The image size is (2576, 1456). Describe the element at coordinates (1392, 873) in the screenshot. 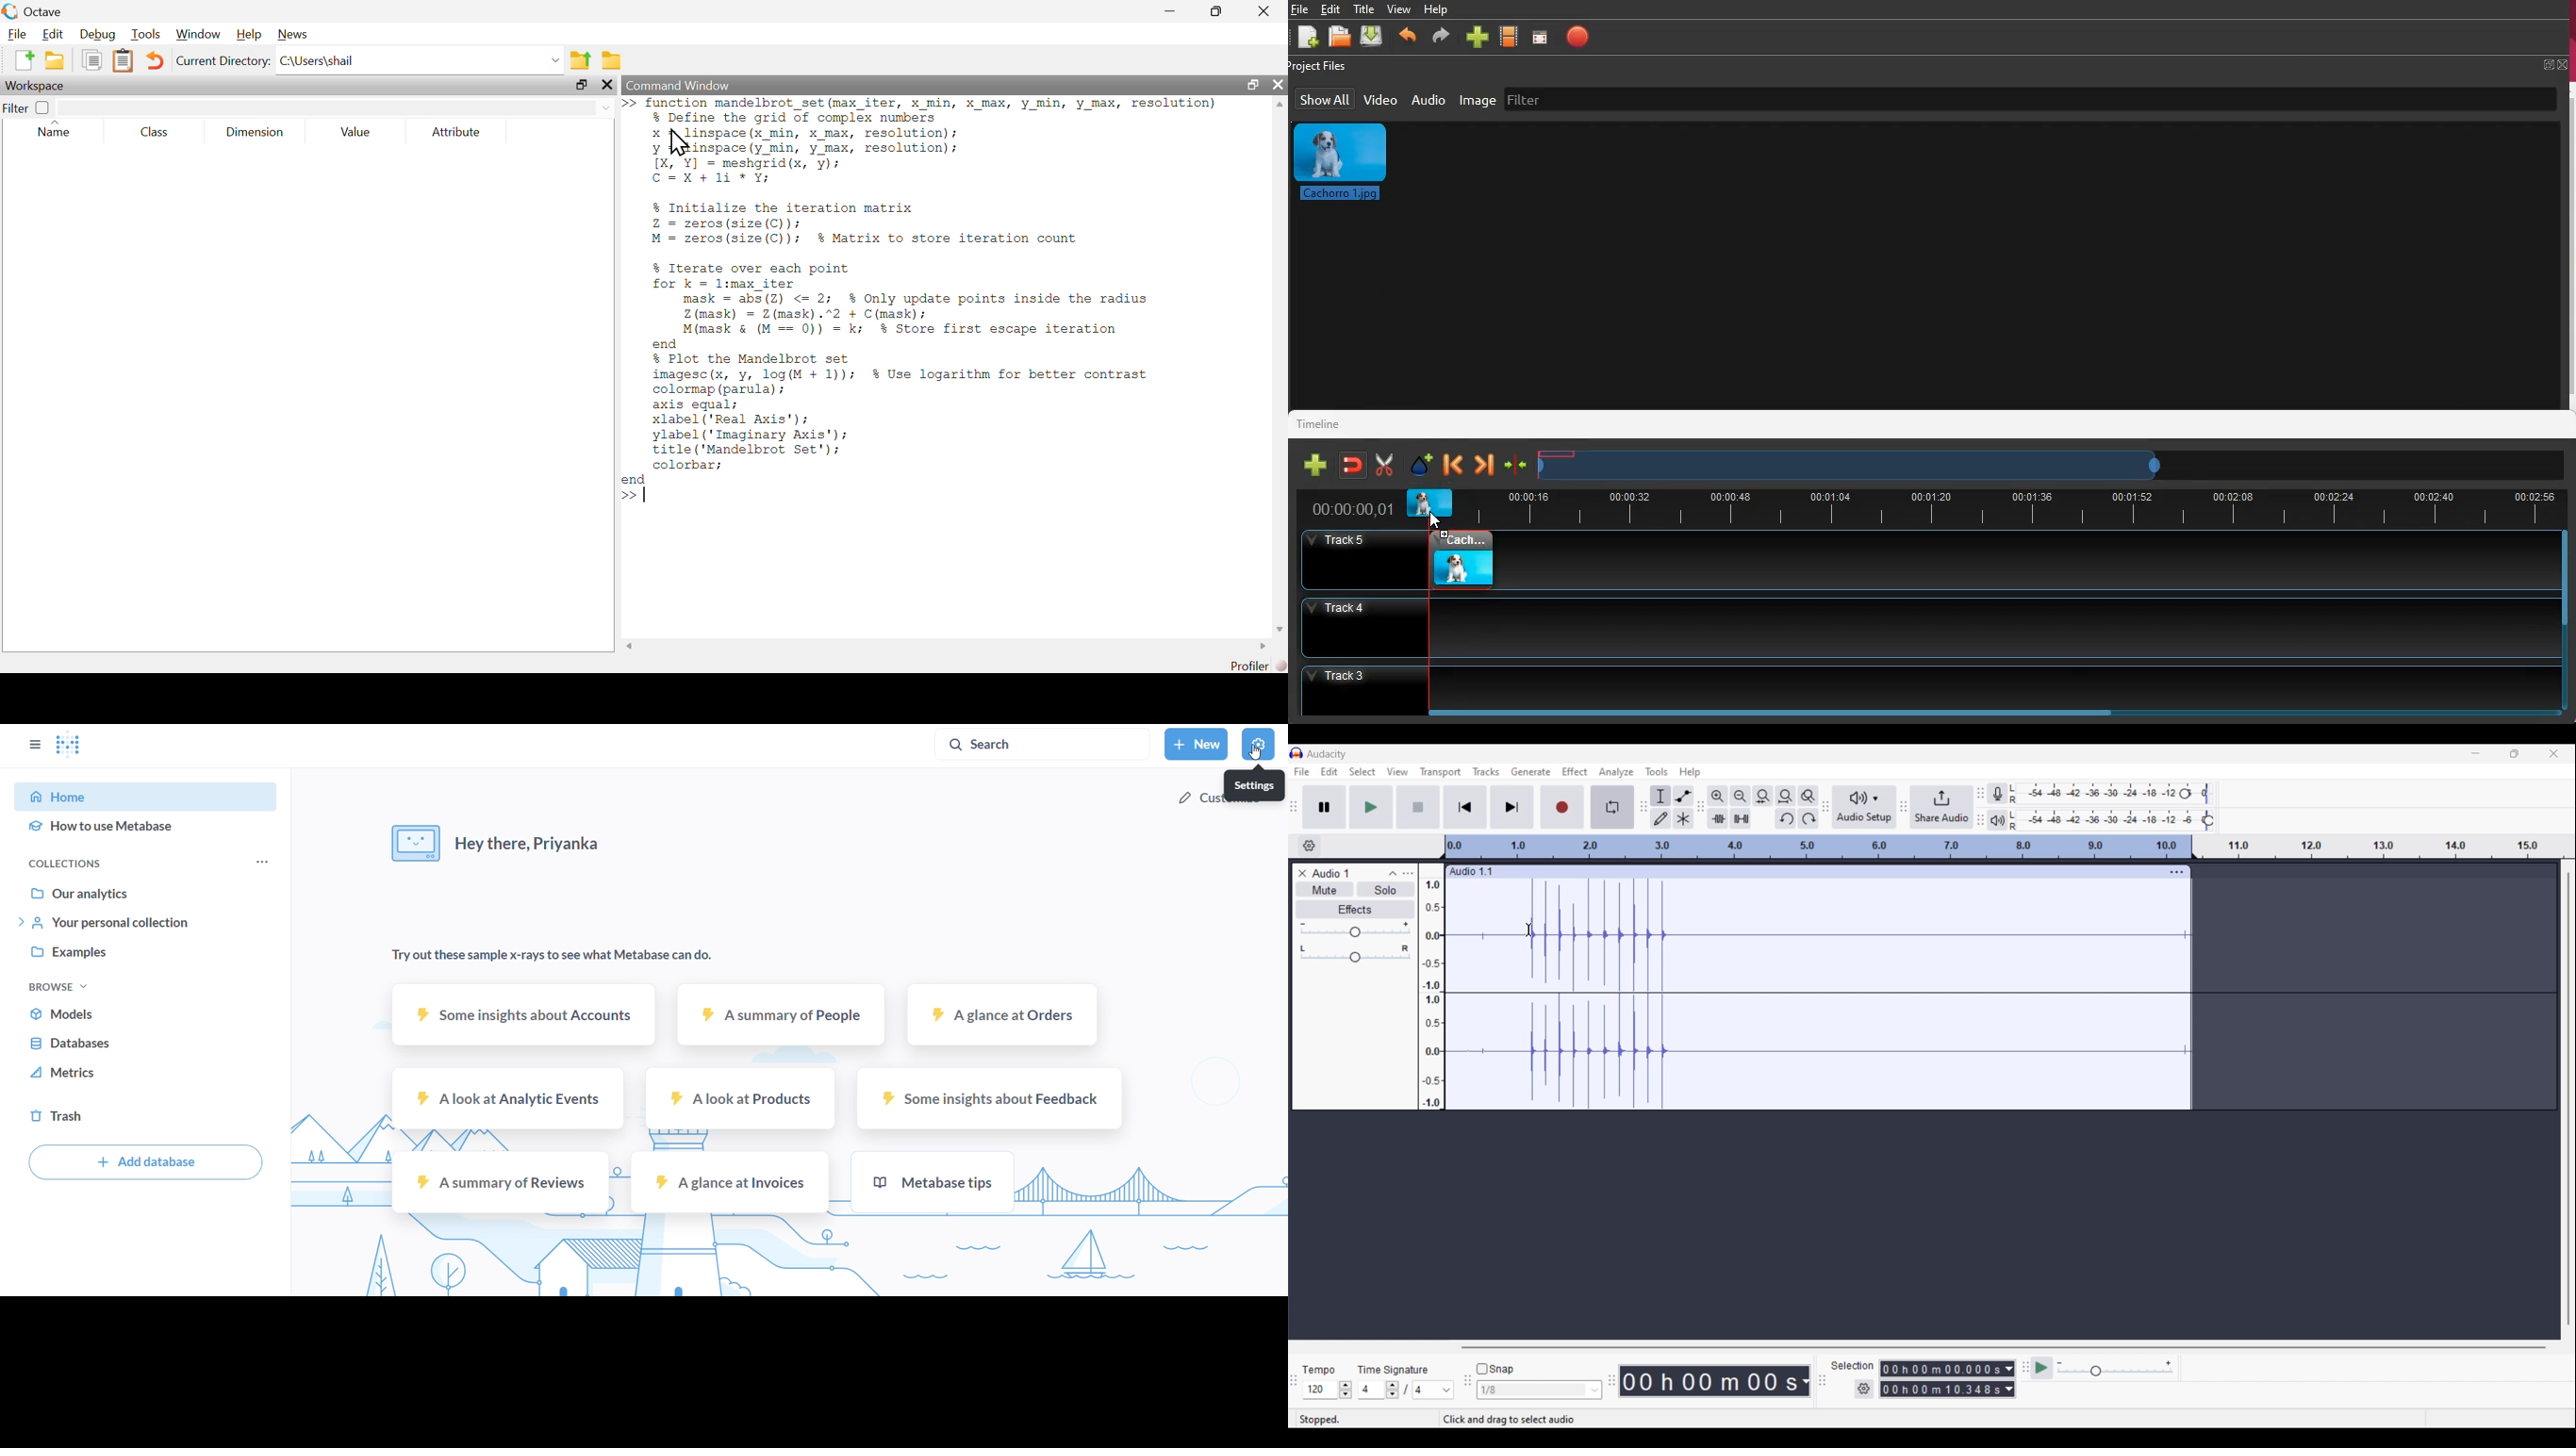

I see `Collapse` at that location.